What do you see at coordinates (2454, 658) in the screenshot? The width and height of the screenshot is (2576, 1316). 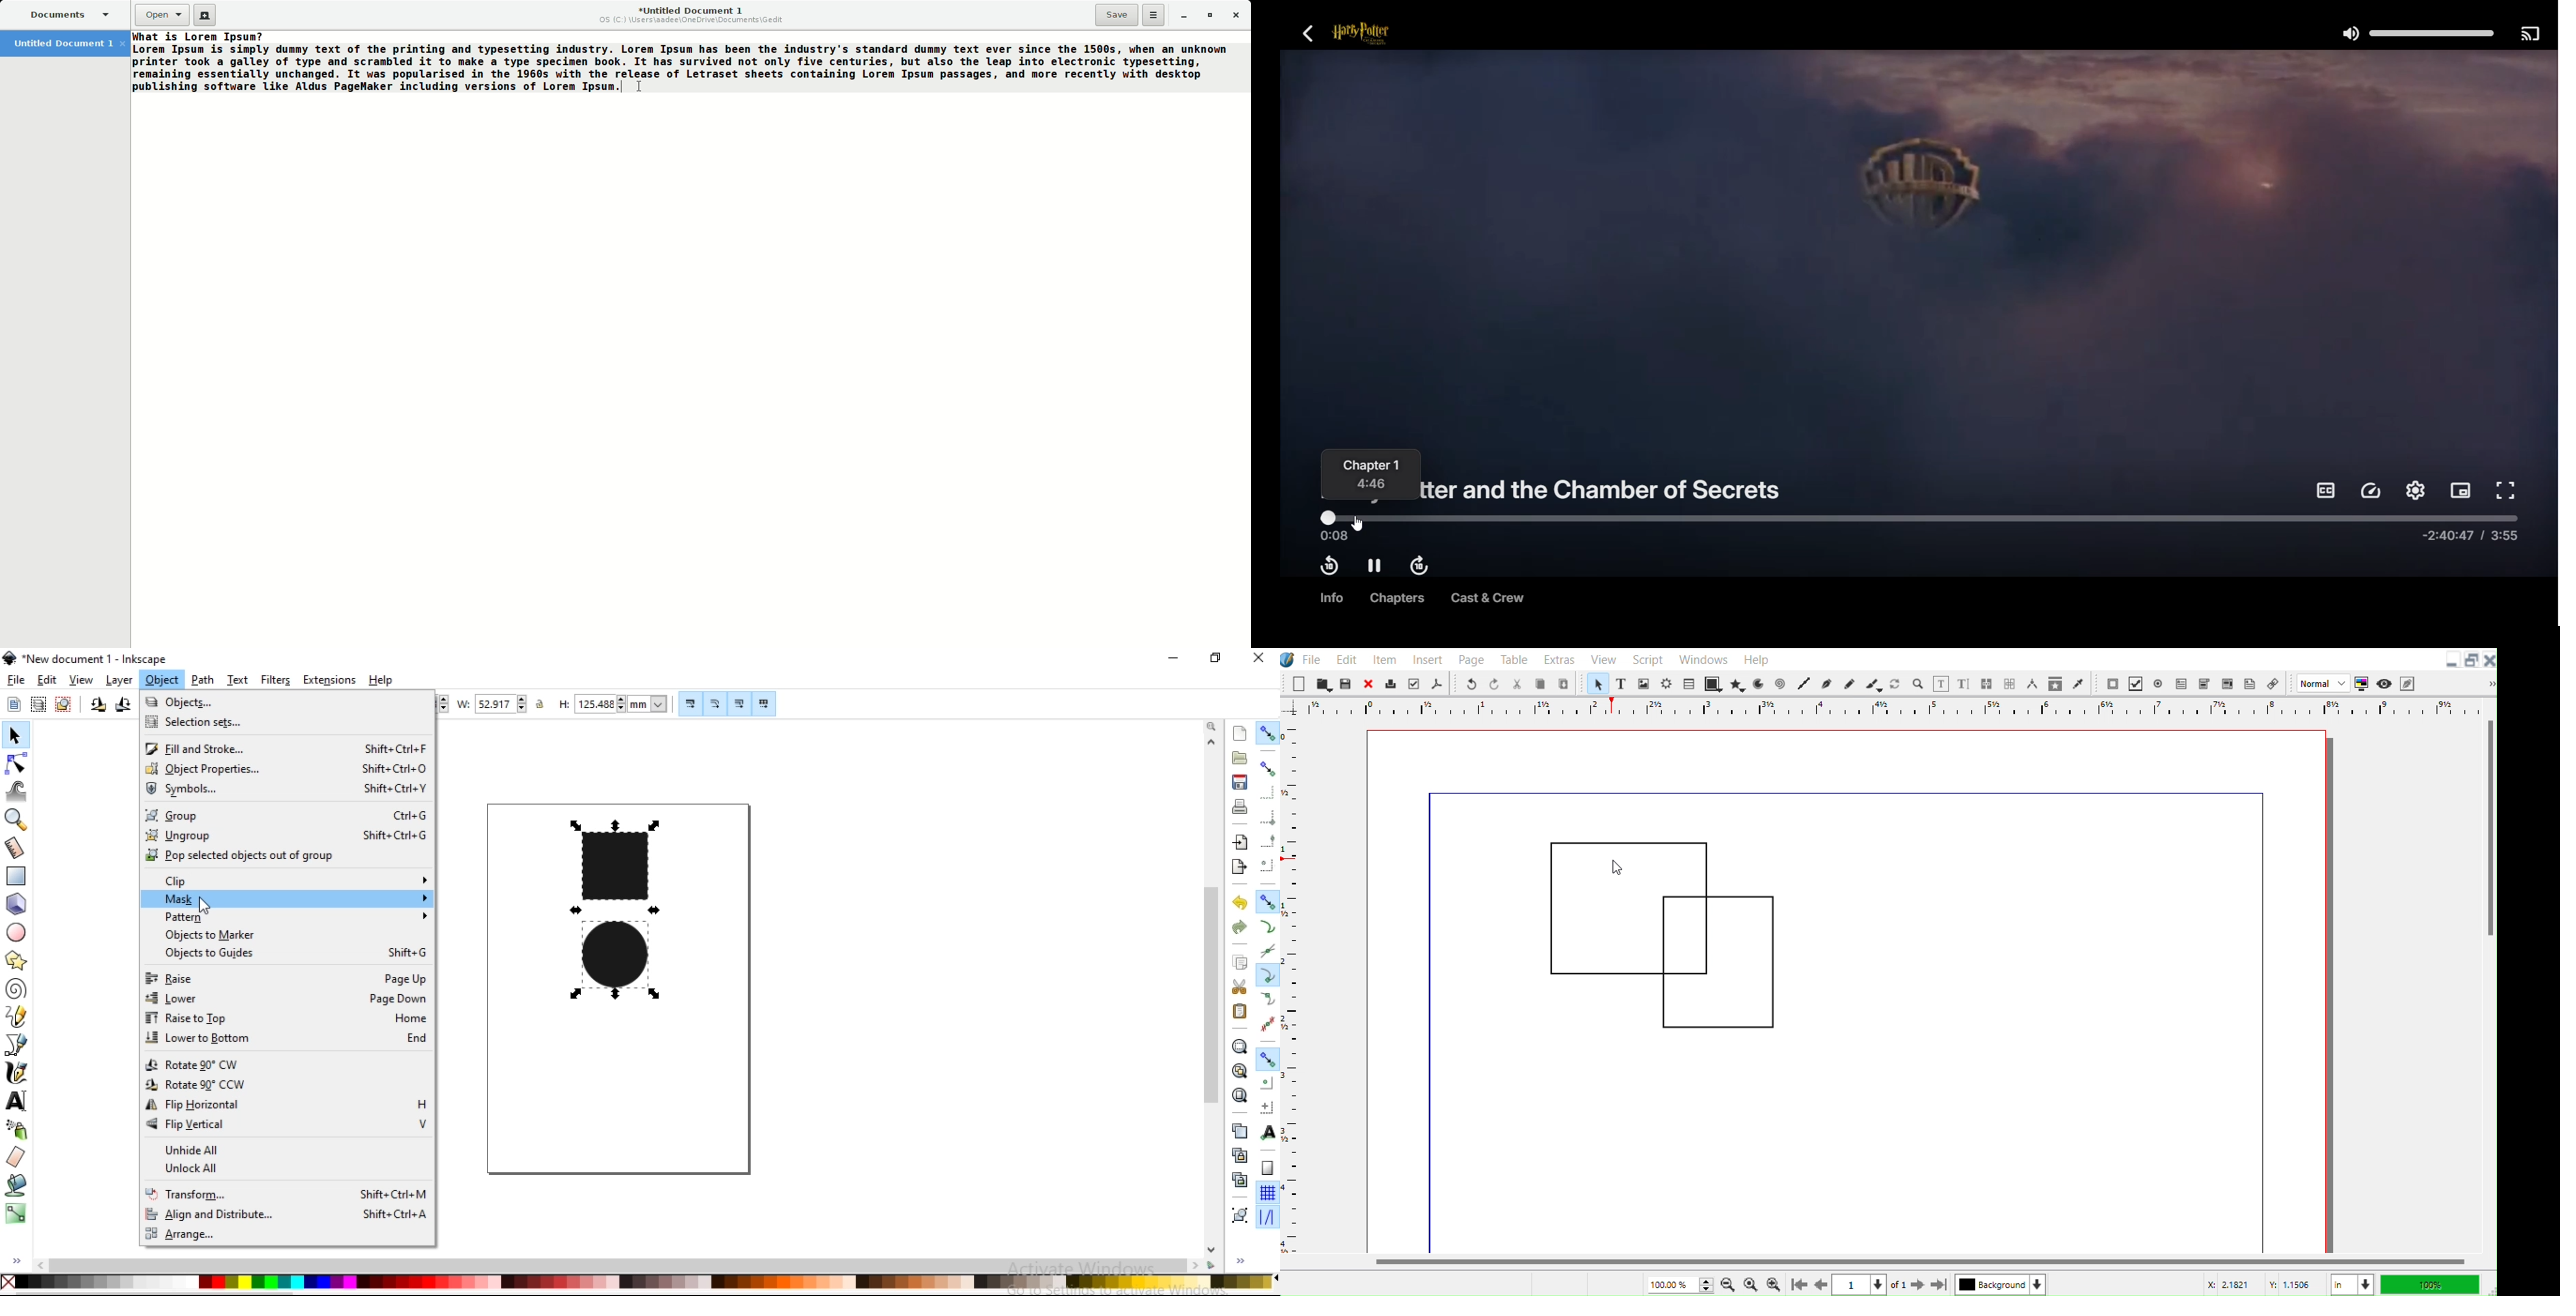 I see `Minimize` at bounding box center [2454, 658].